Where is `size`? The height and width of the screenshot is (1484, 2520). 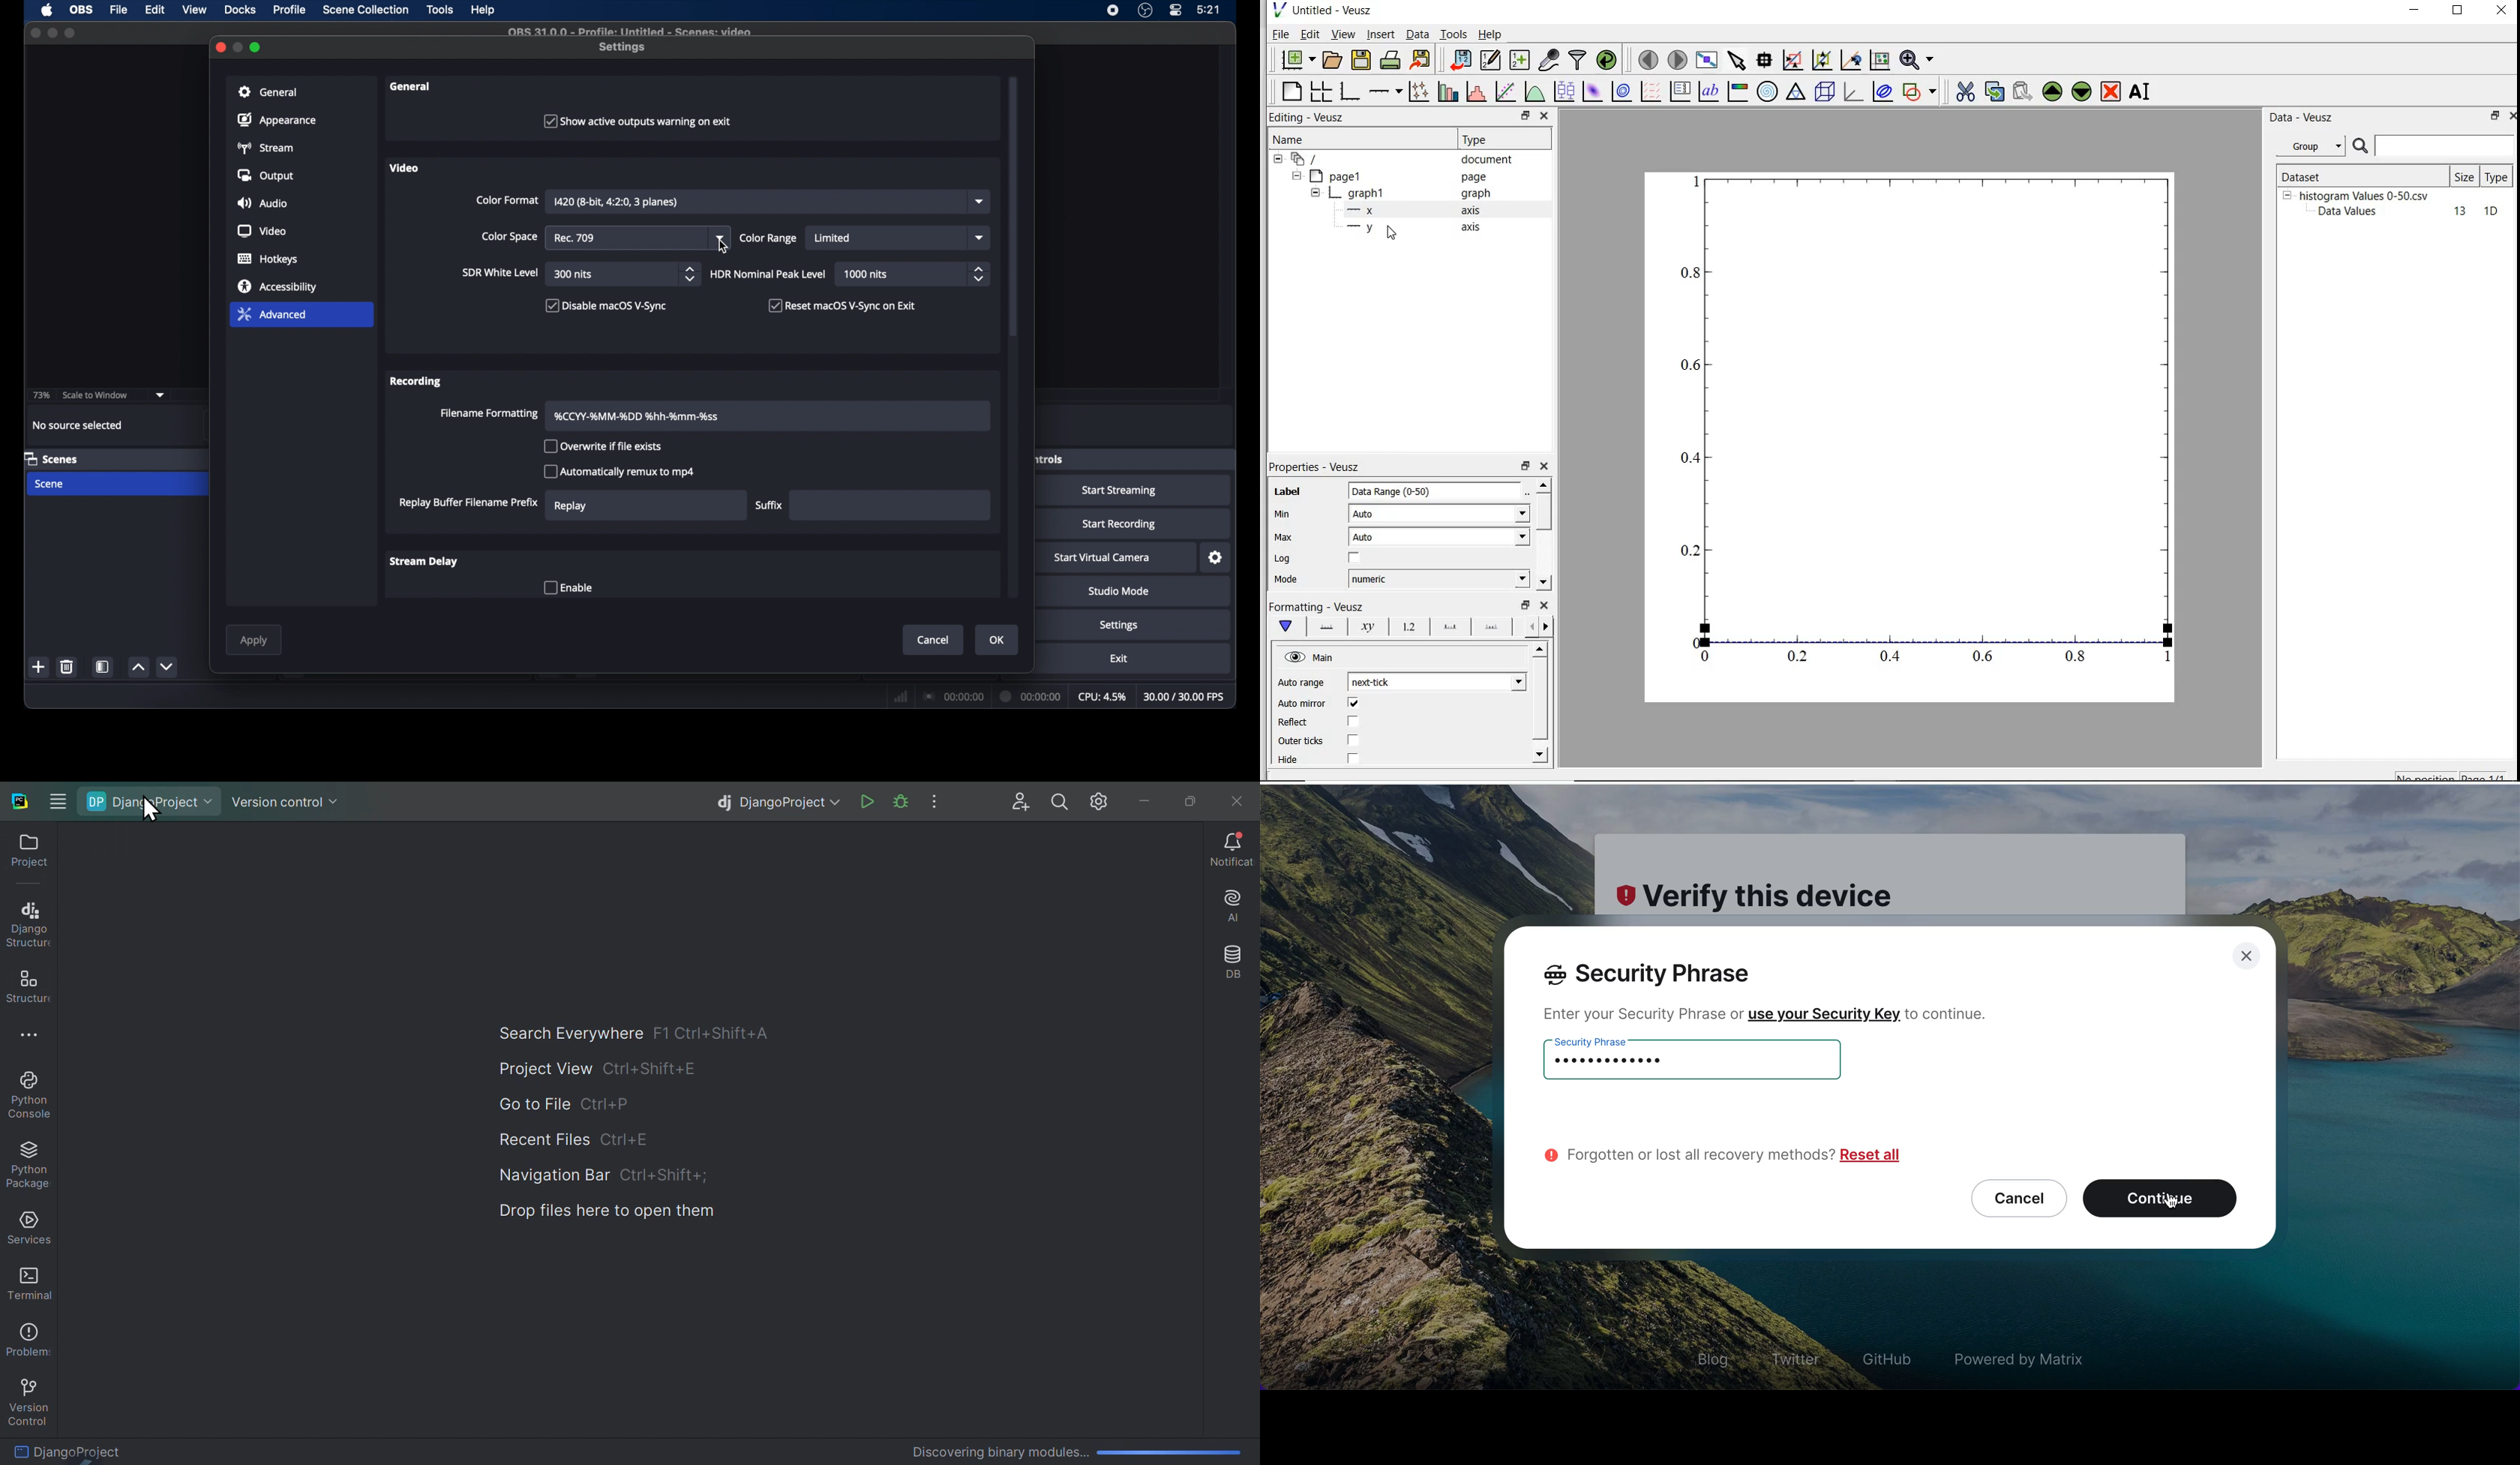 size is located at coordinates (2464, 177).